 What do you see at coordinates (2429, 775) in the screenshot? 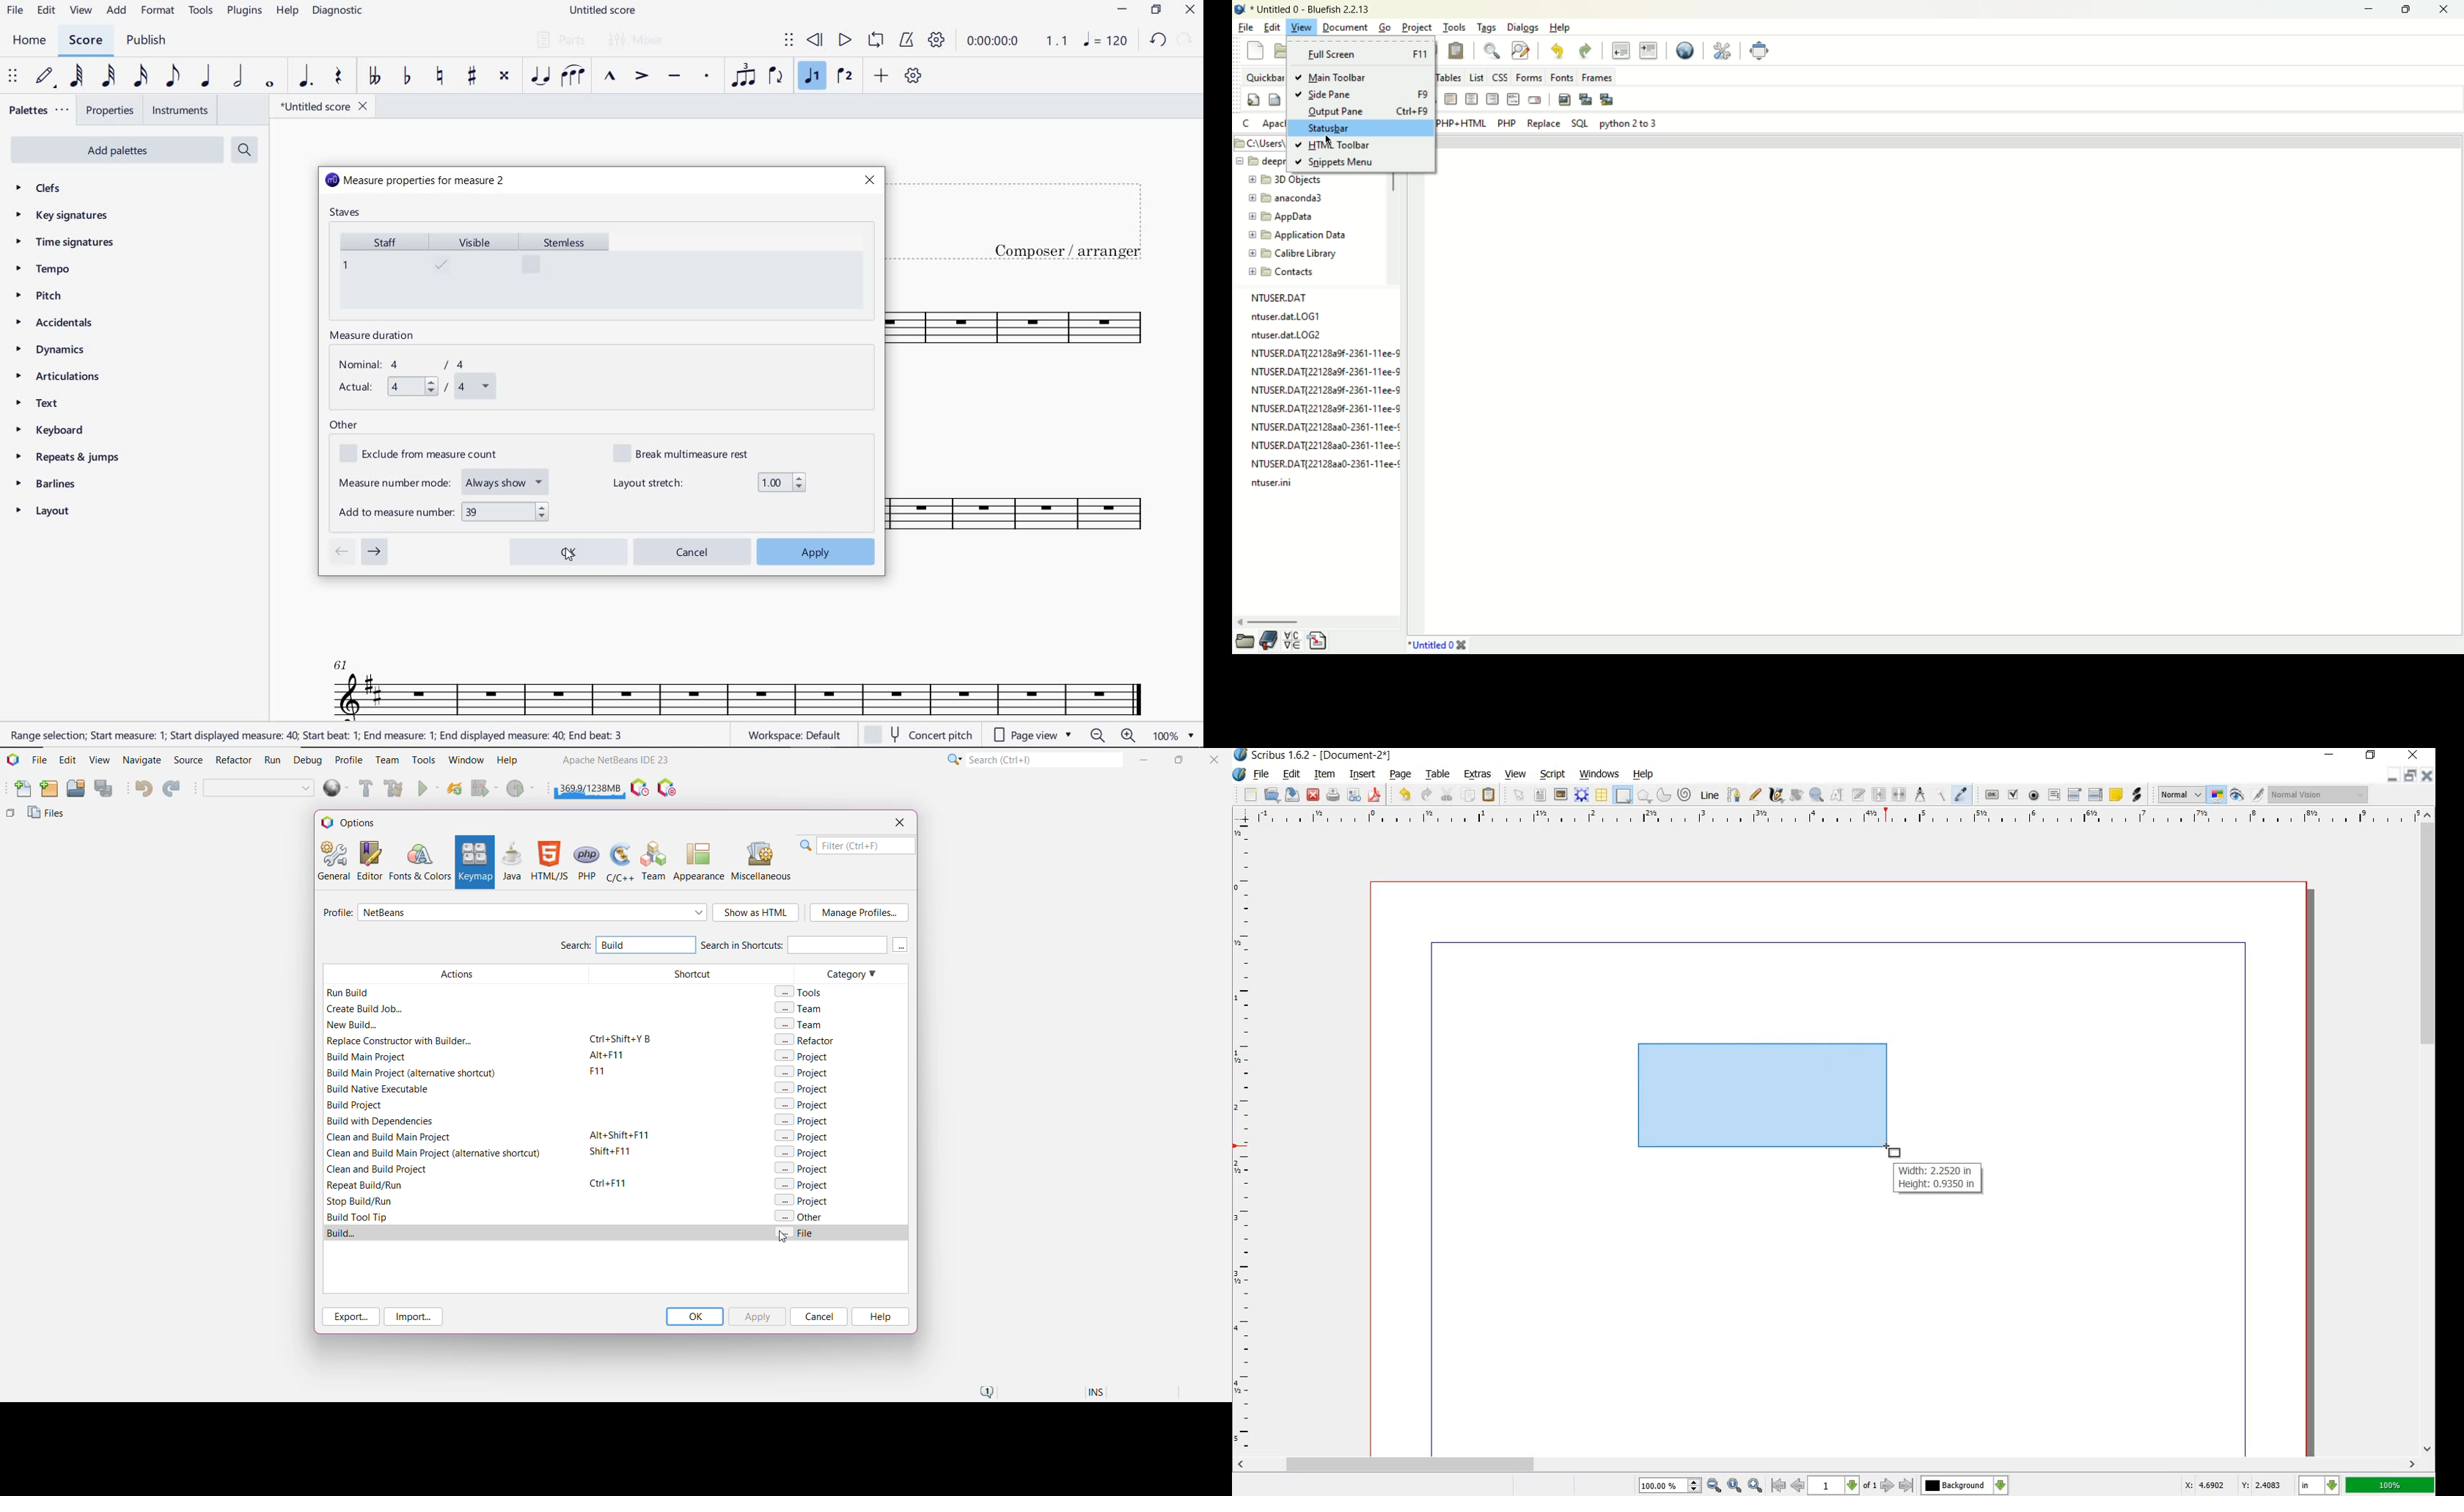
I see `CLOSE` at bounding box center [2429, 775].